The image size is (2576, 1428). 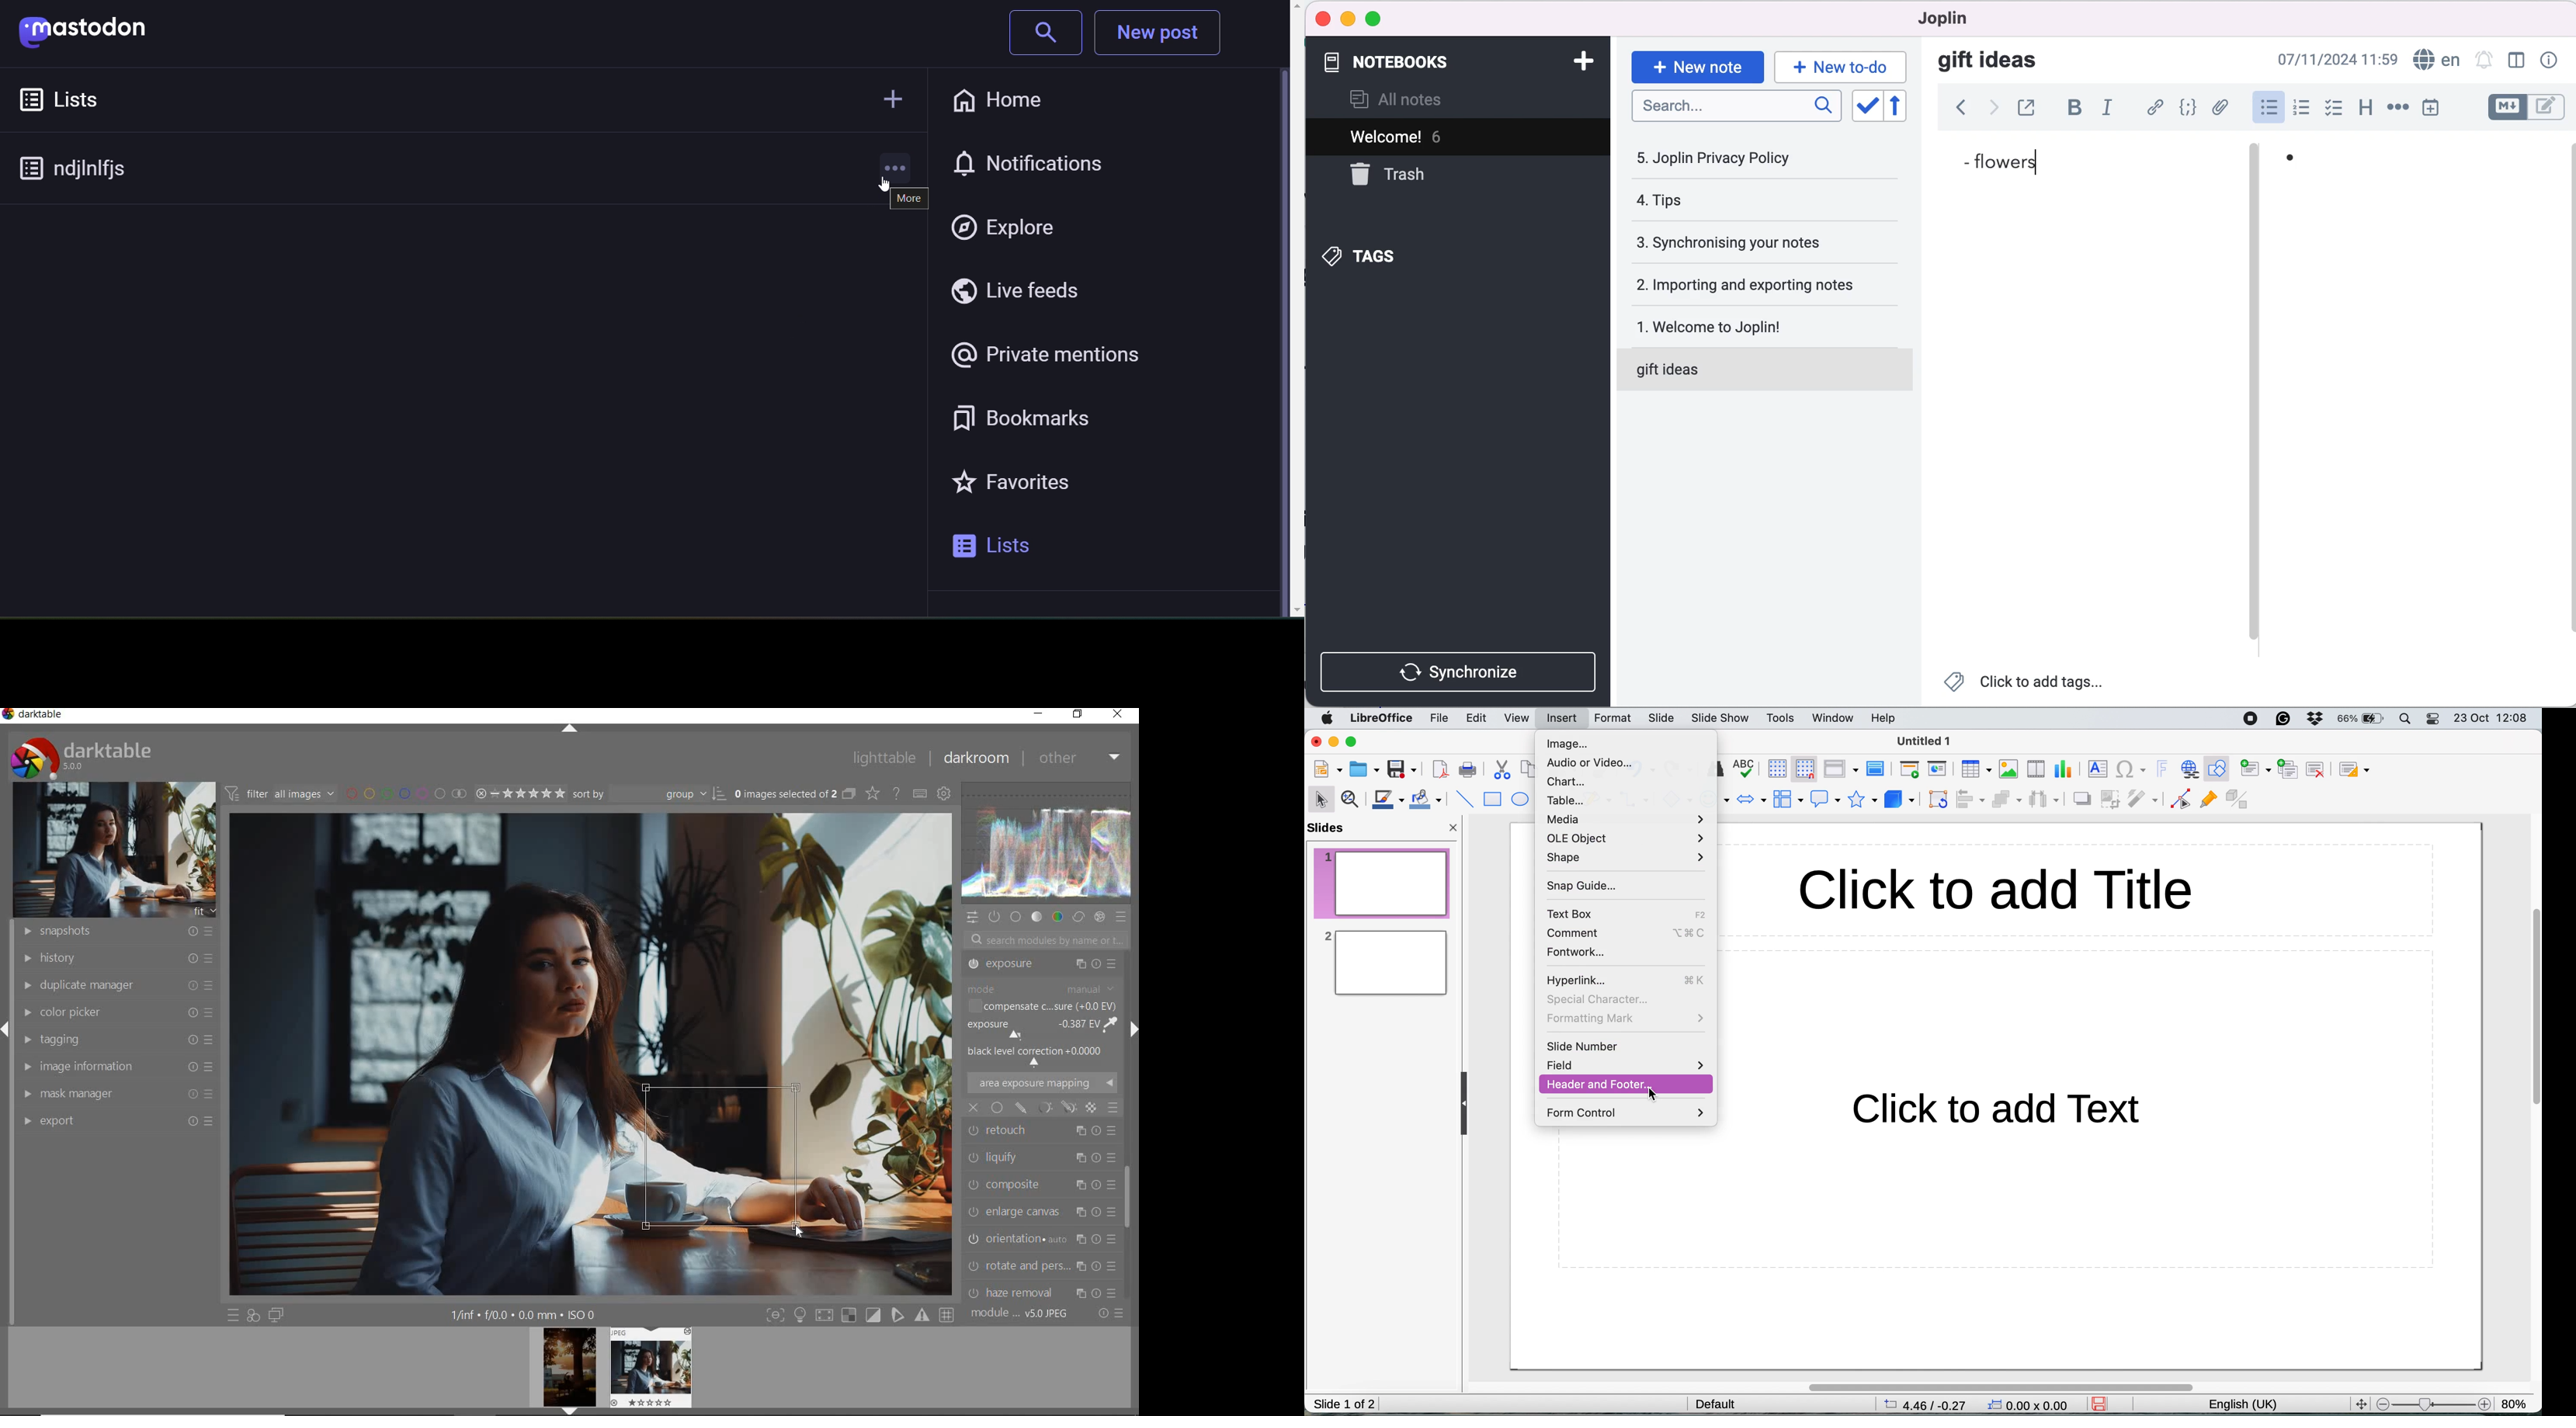 What do you see at coordinates (1009, 227) in the screenshot?
I see `explore` at bounding box center [1009, 227].